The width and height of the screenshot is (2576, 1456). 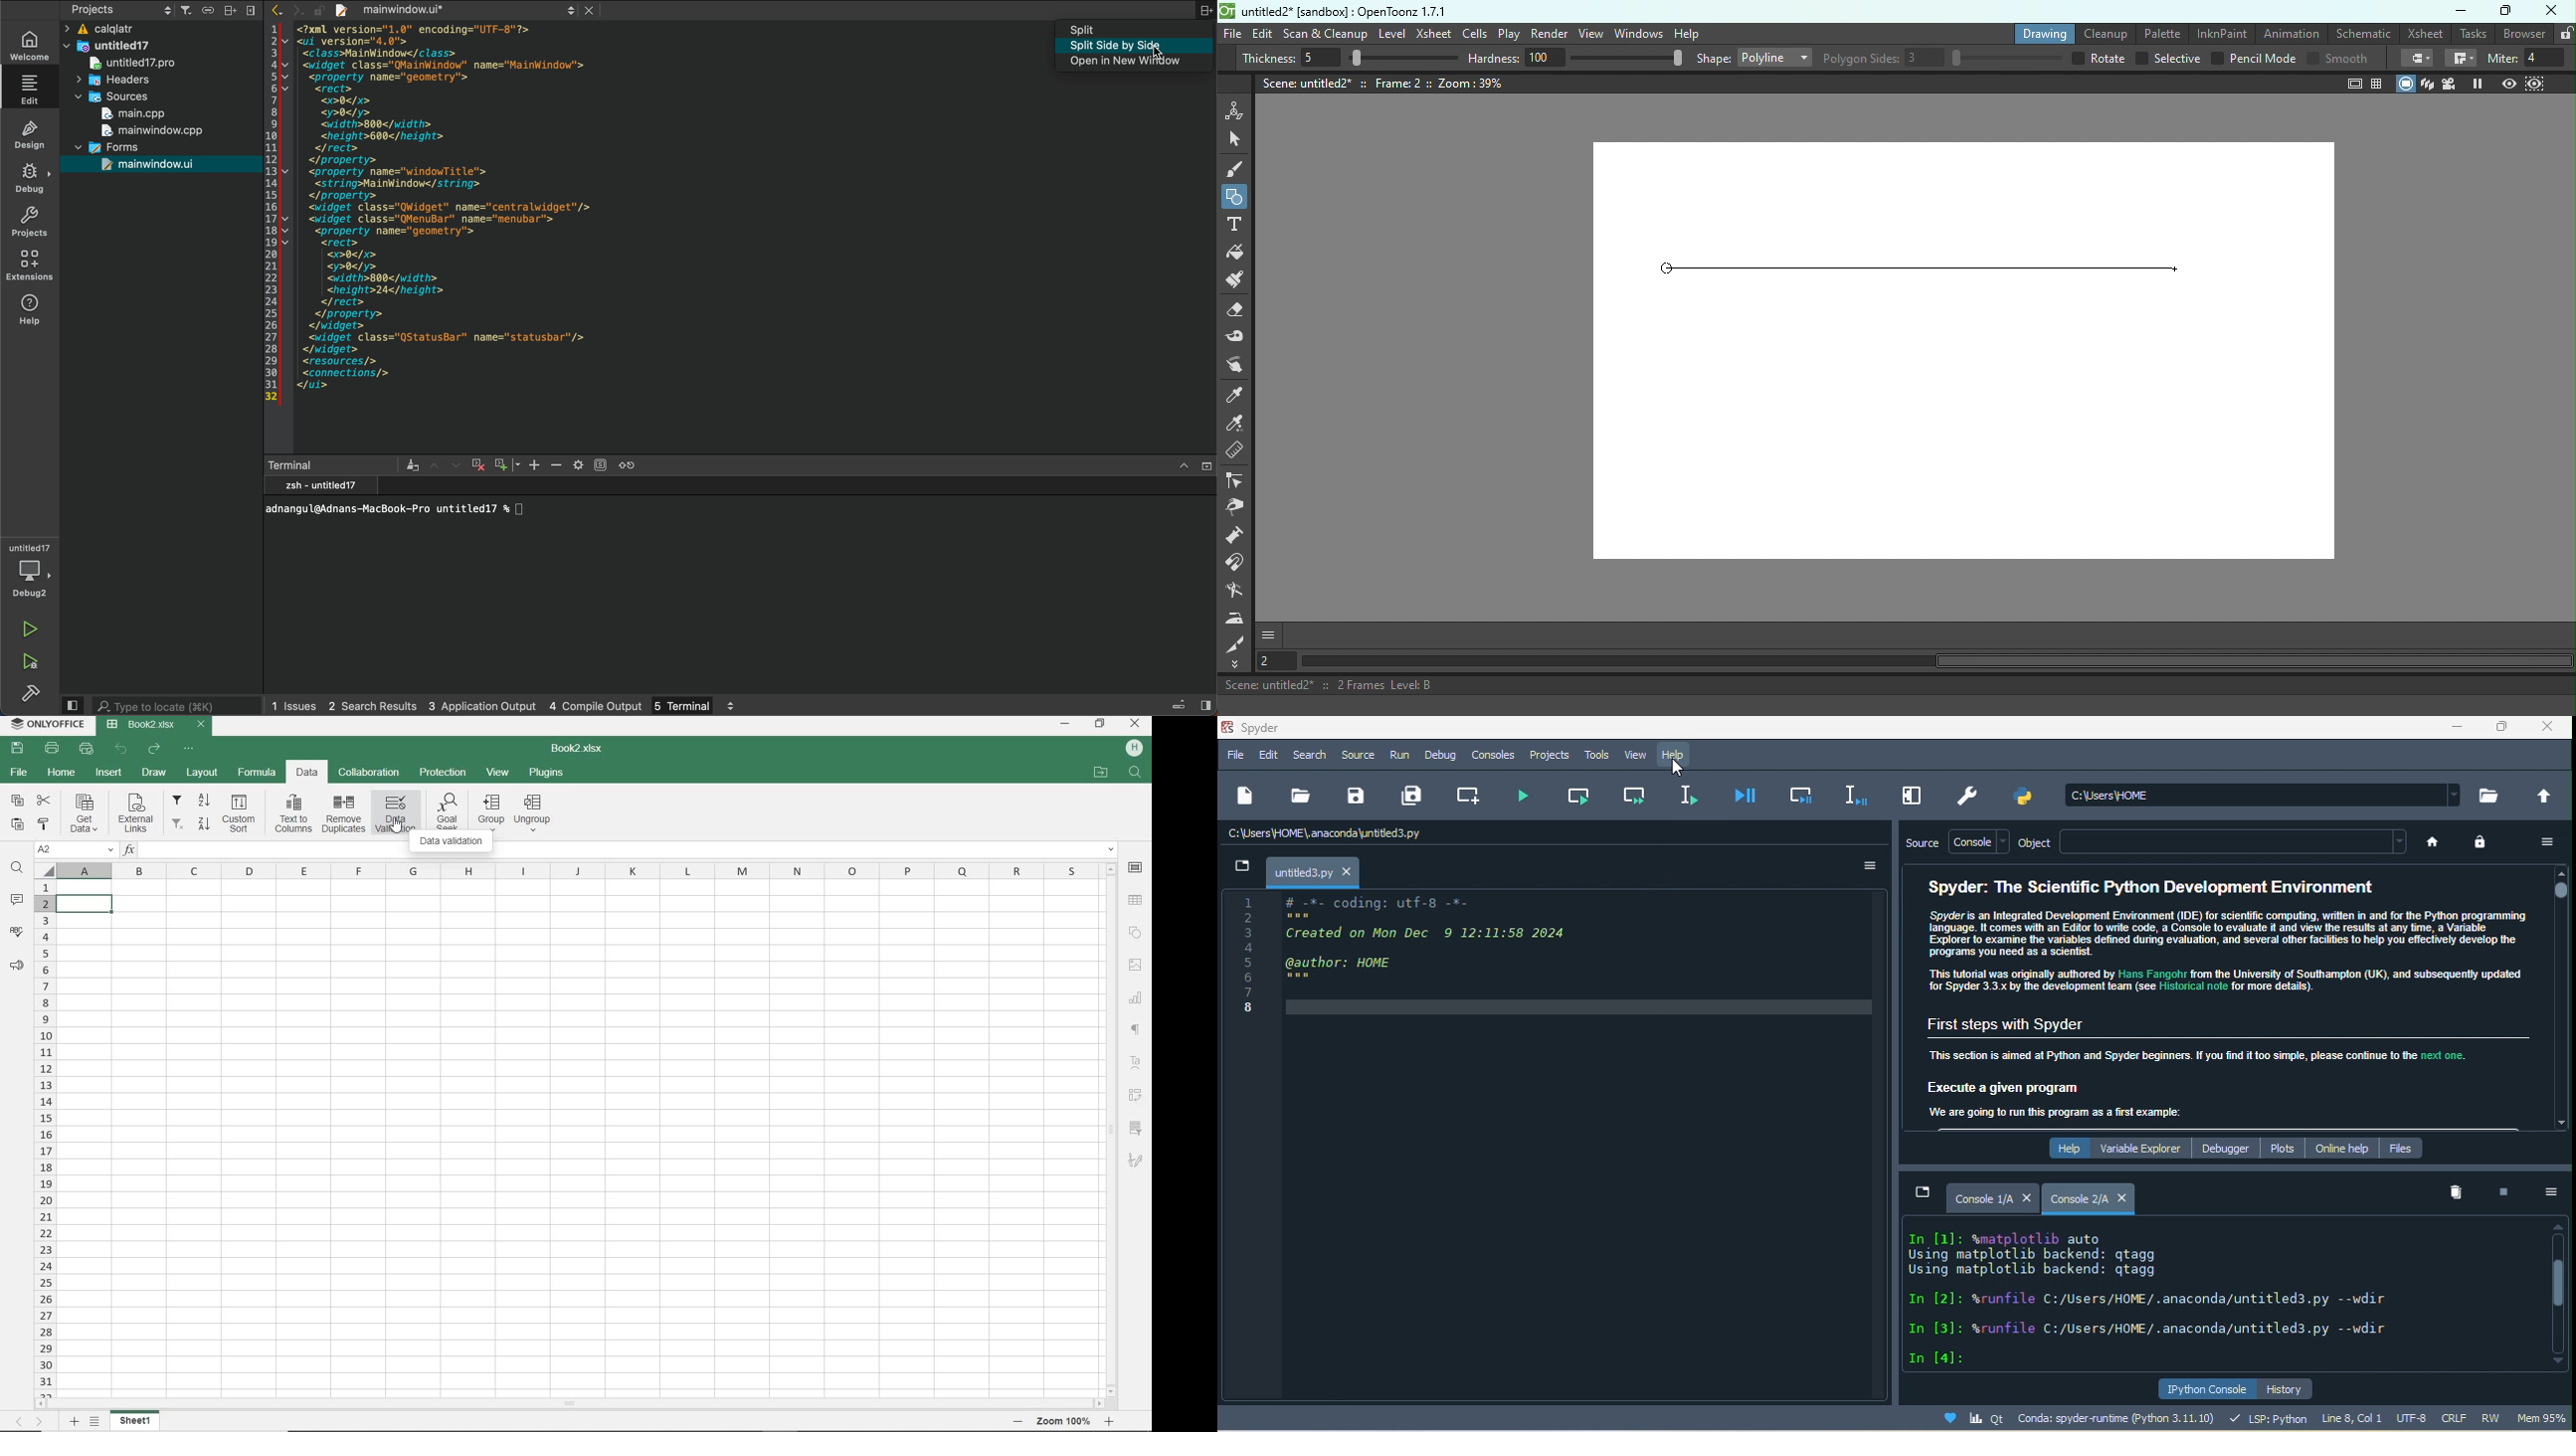 What do you see at coordinates (241, 813) in the screenshot?
I see `custom sort` at bounding box center [241, 813].